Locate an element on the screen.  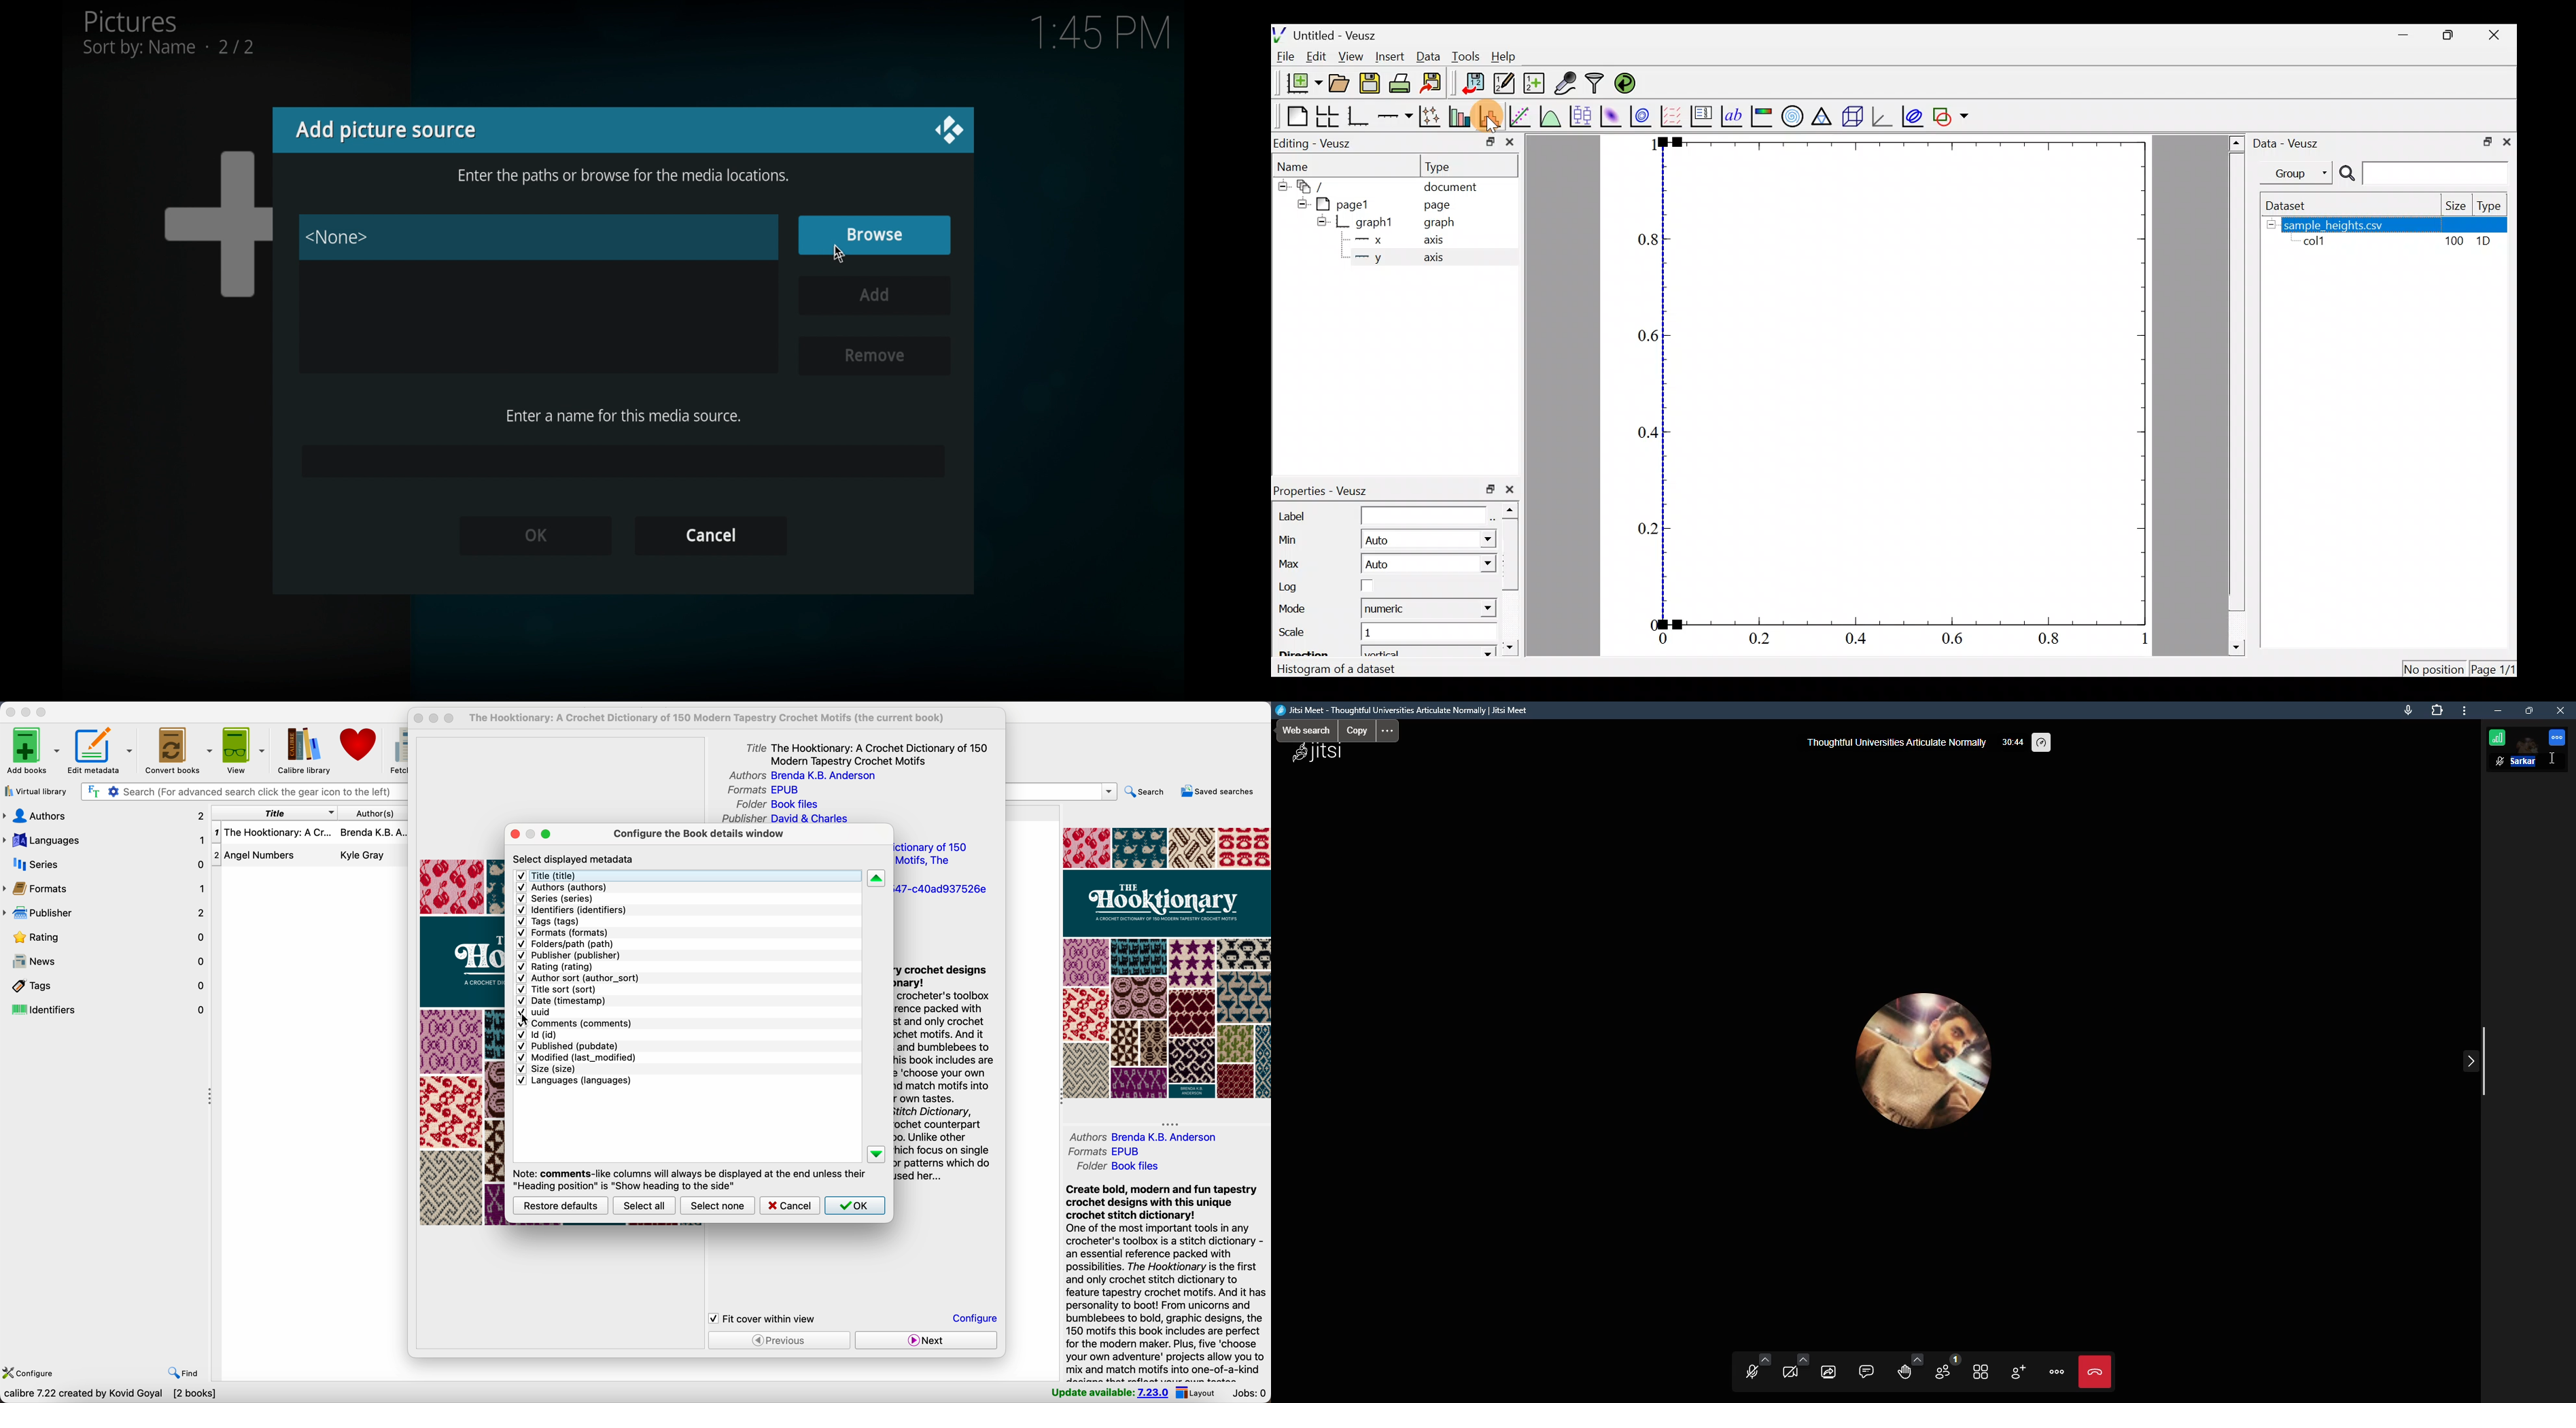
scroll bar is located at coordinates (2234, 394).